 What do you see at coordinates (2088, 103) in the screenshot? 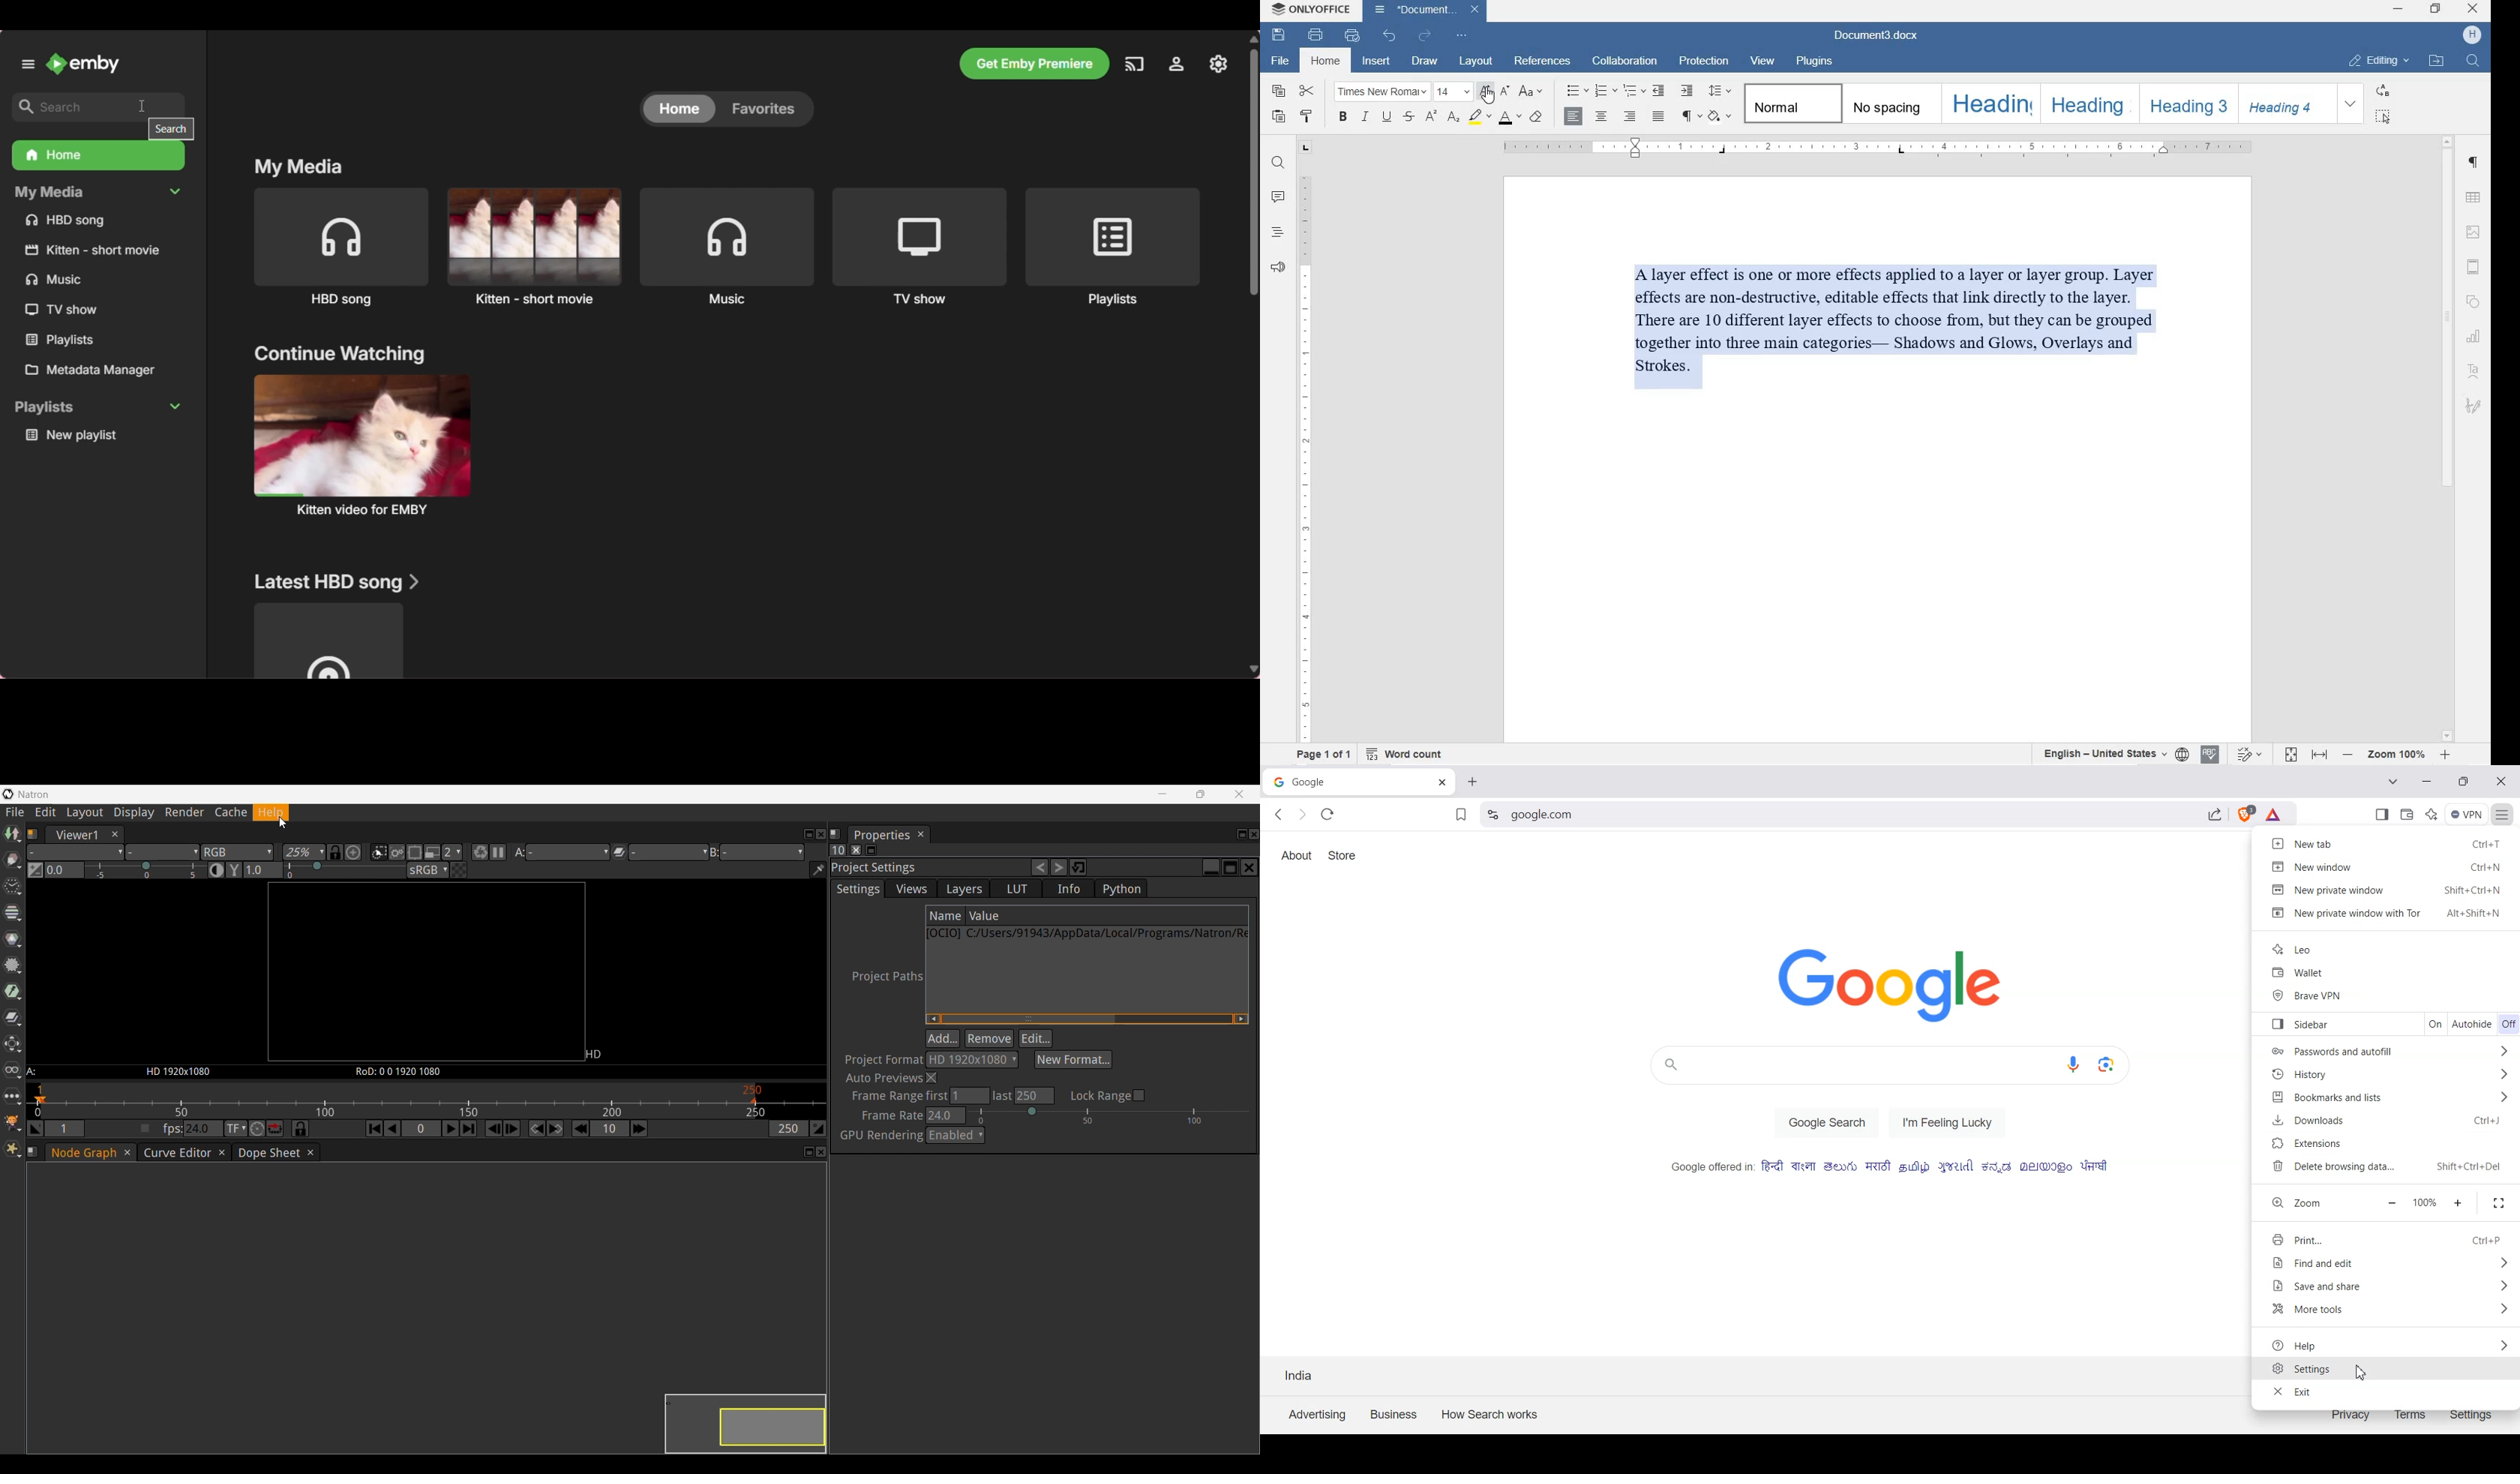
I see `HEADING 2` at bounding box center [2088, 103].